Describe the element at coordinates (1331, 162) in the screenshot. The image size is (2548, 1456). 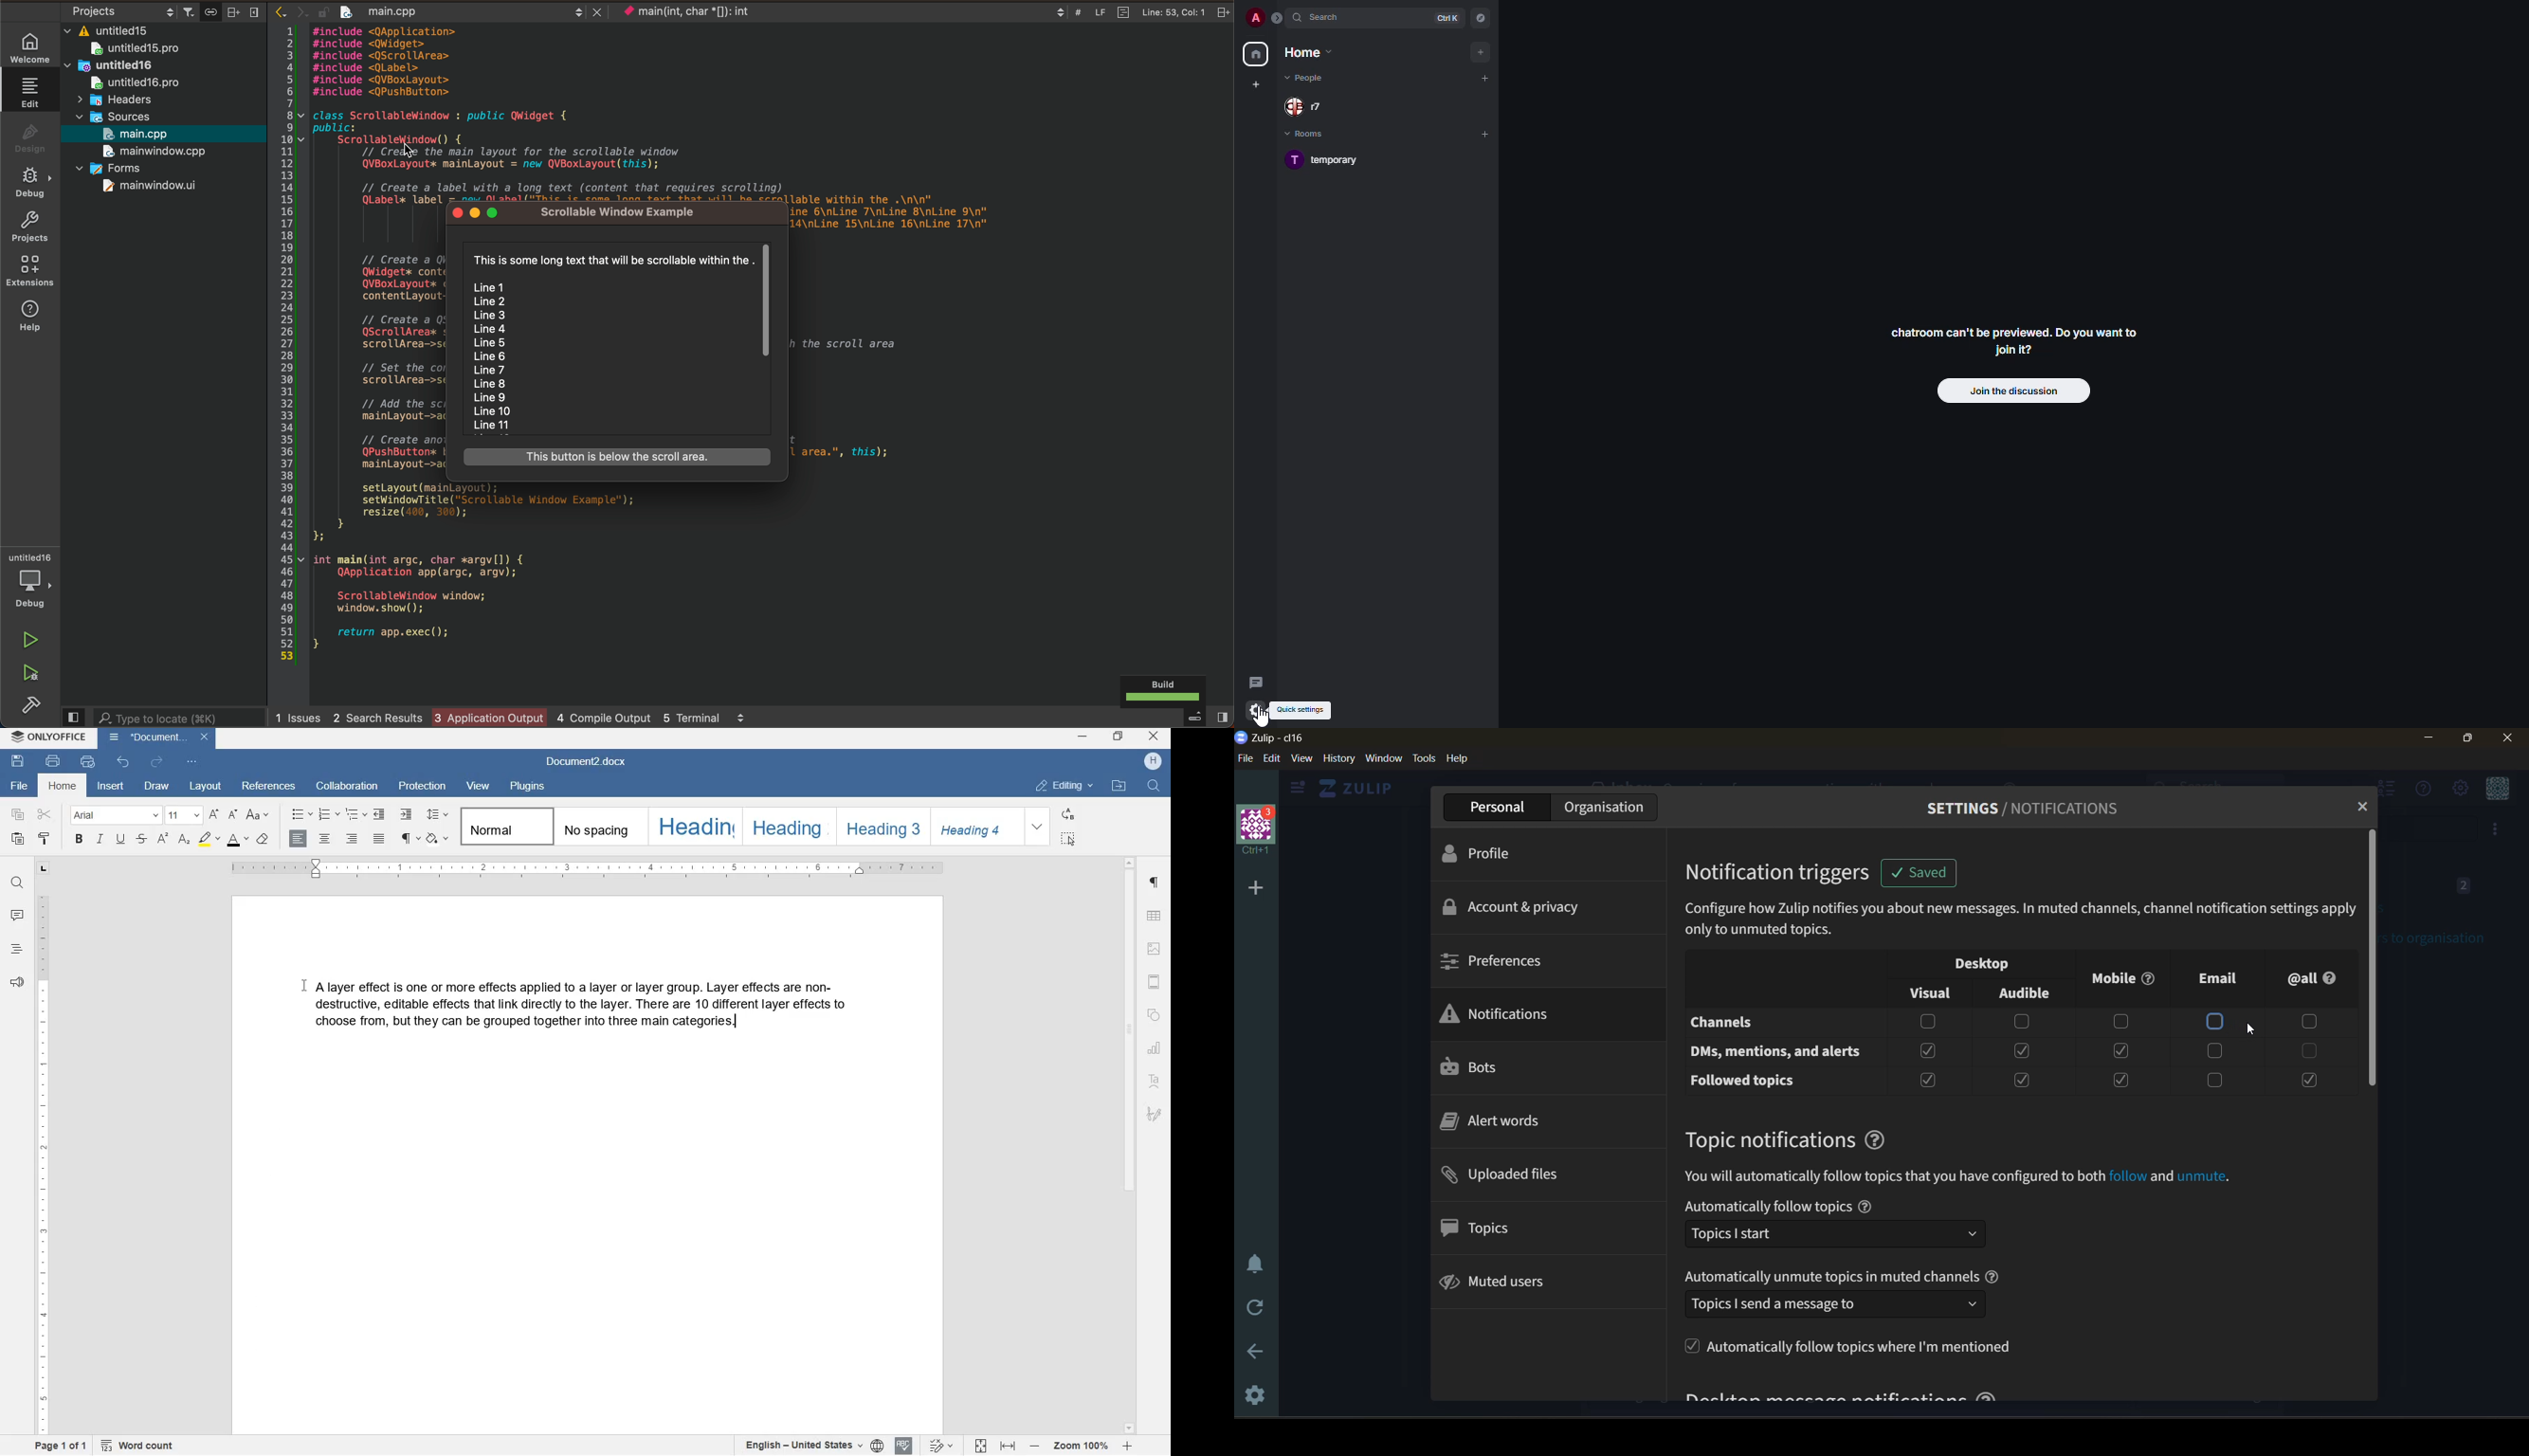
I see `room` at that location.